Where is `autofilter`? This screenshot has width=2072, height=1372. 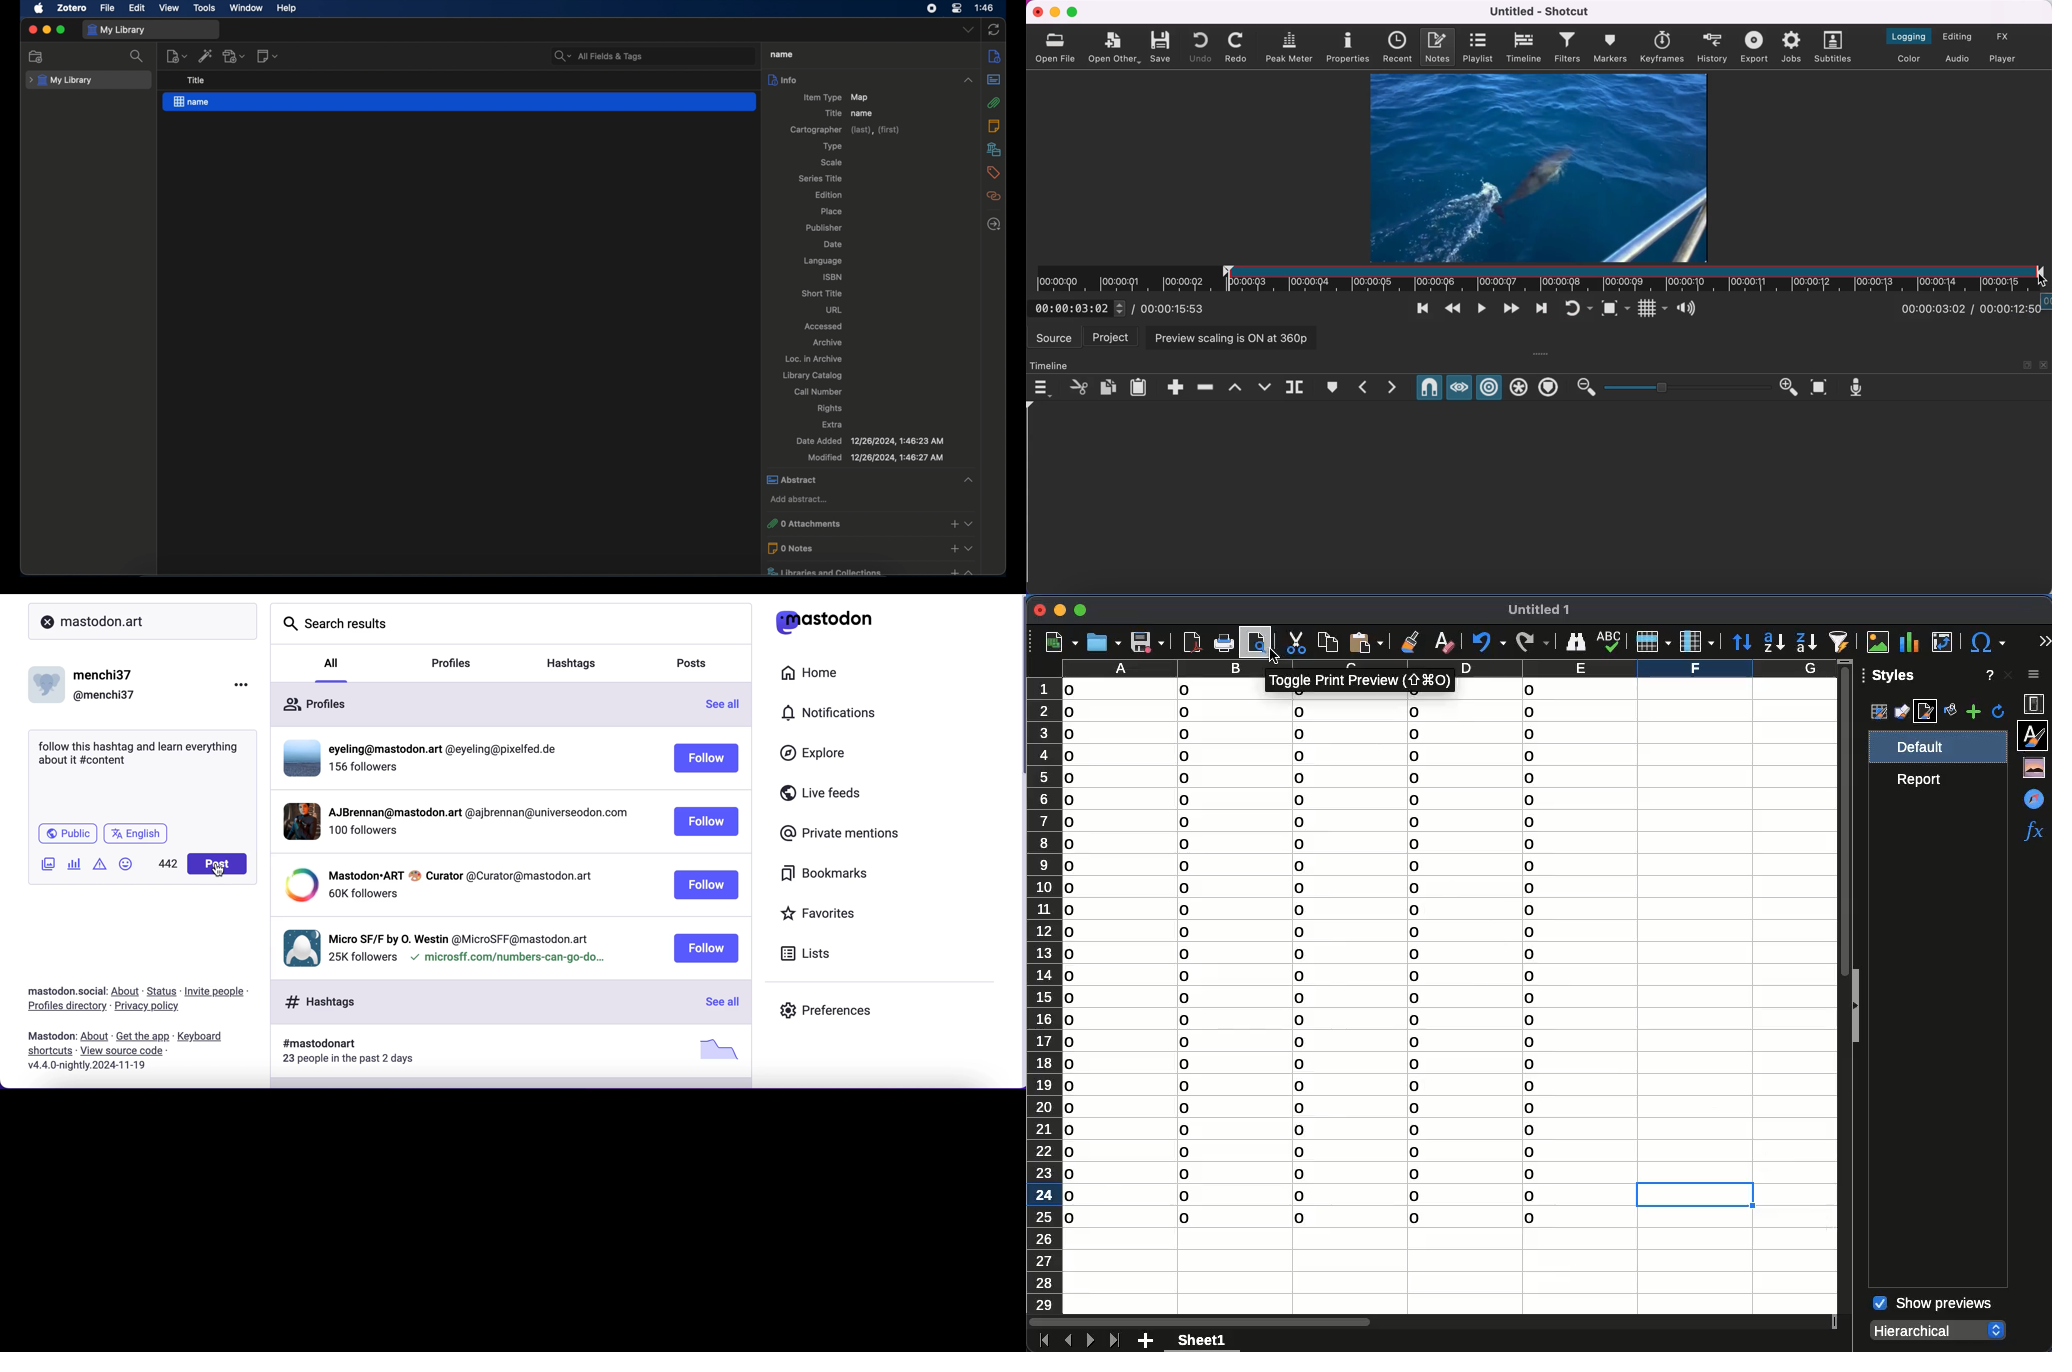 autofilter is located at coordinates (1840, 640).